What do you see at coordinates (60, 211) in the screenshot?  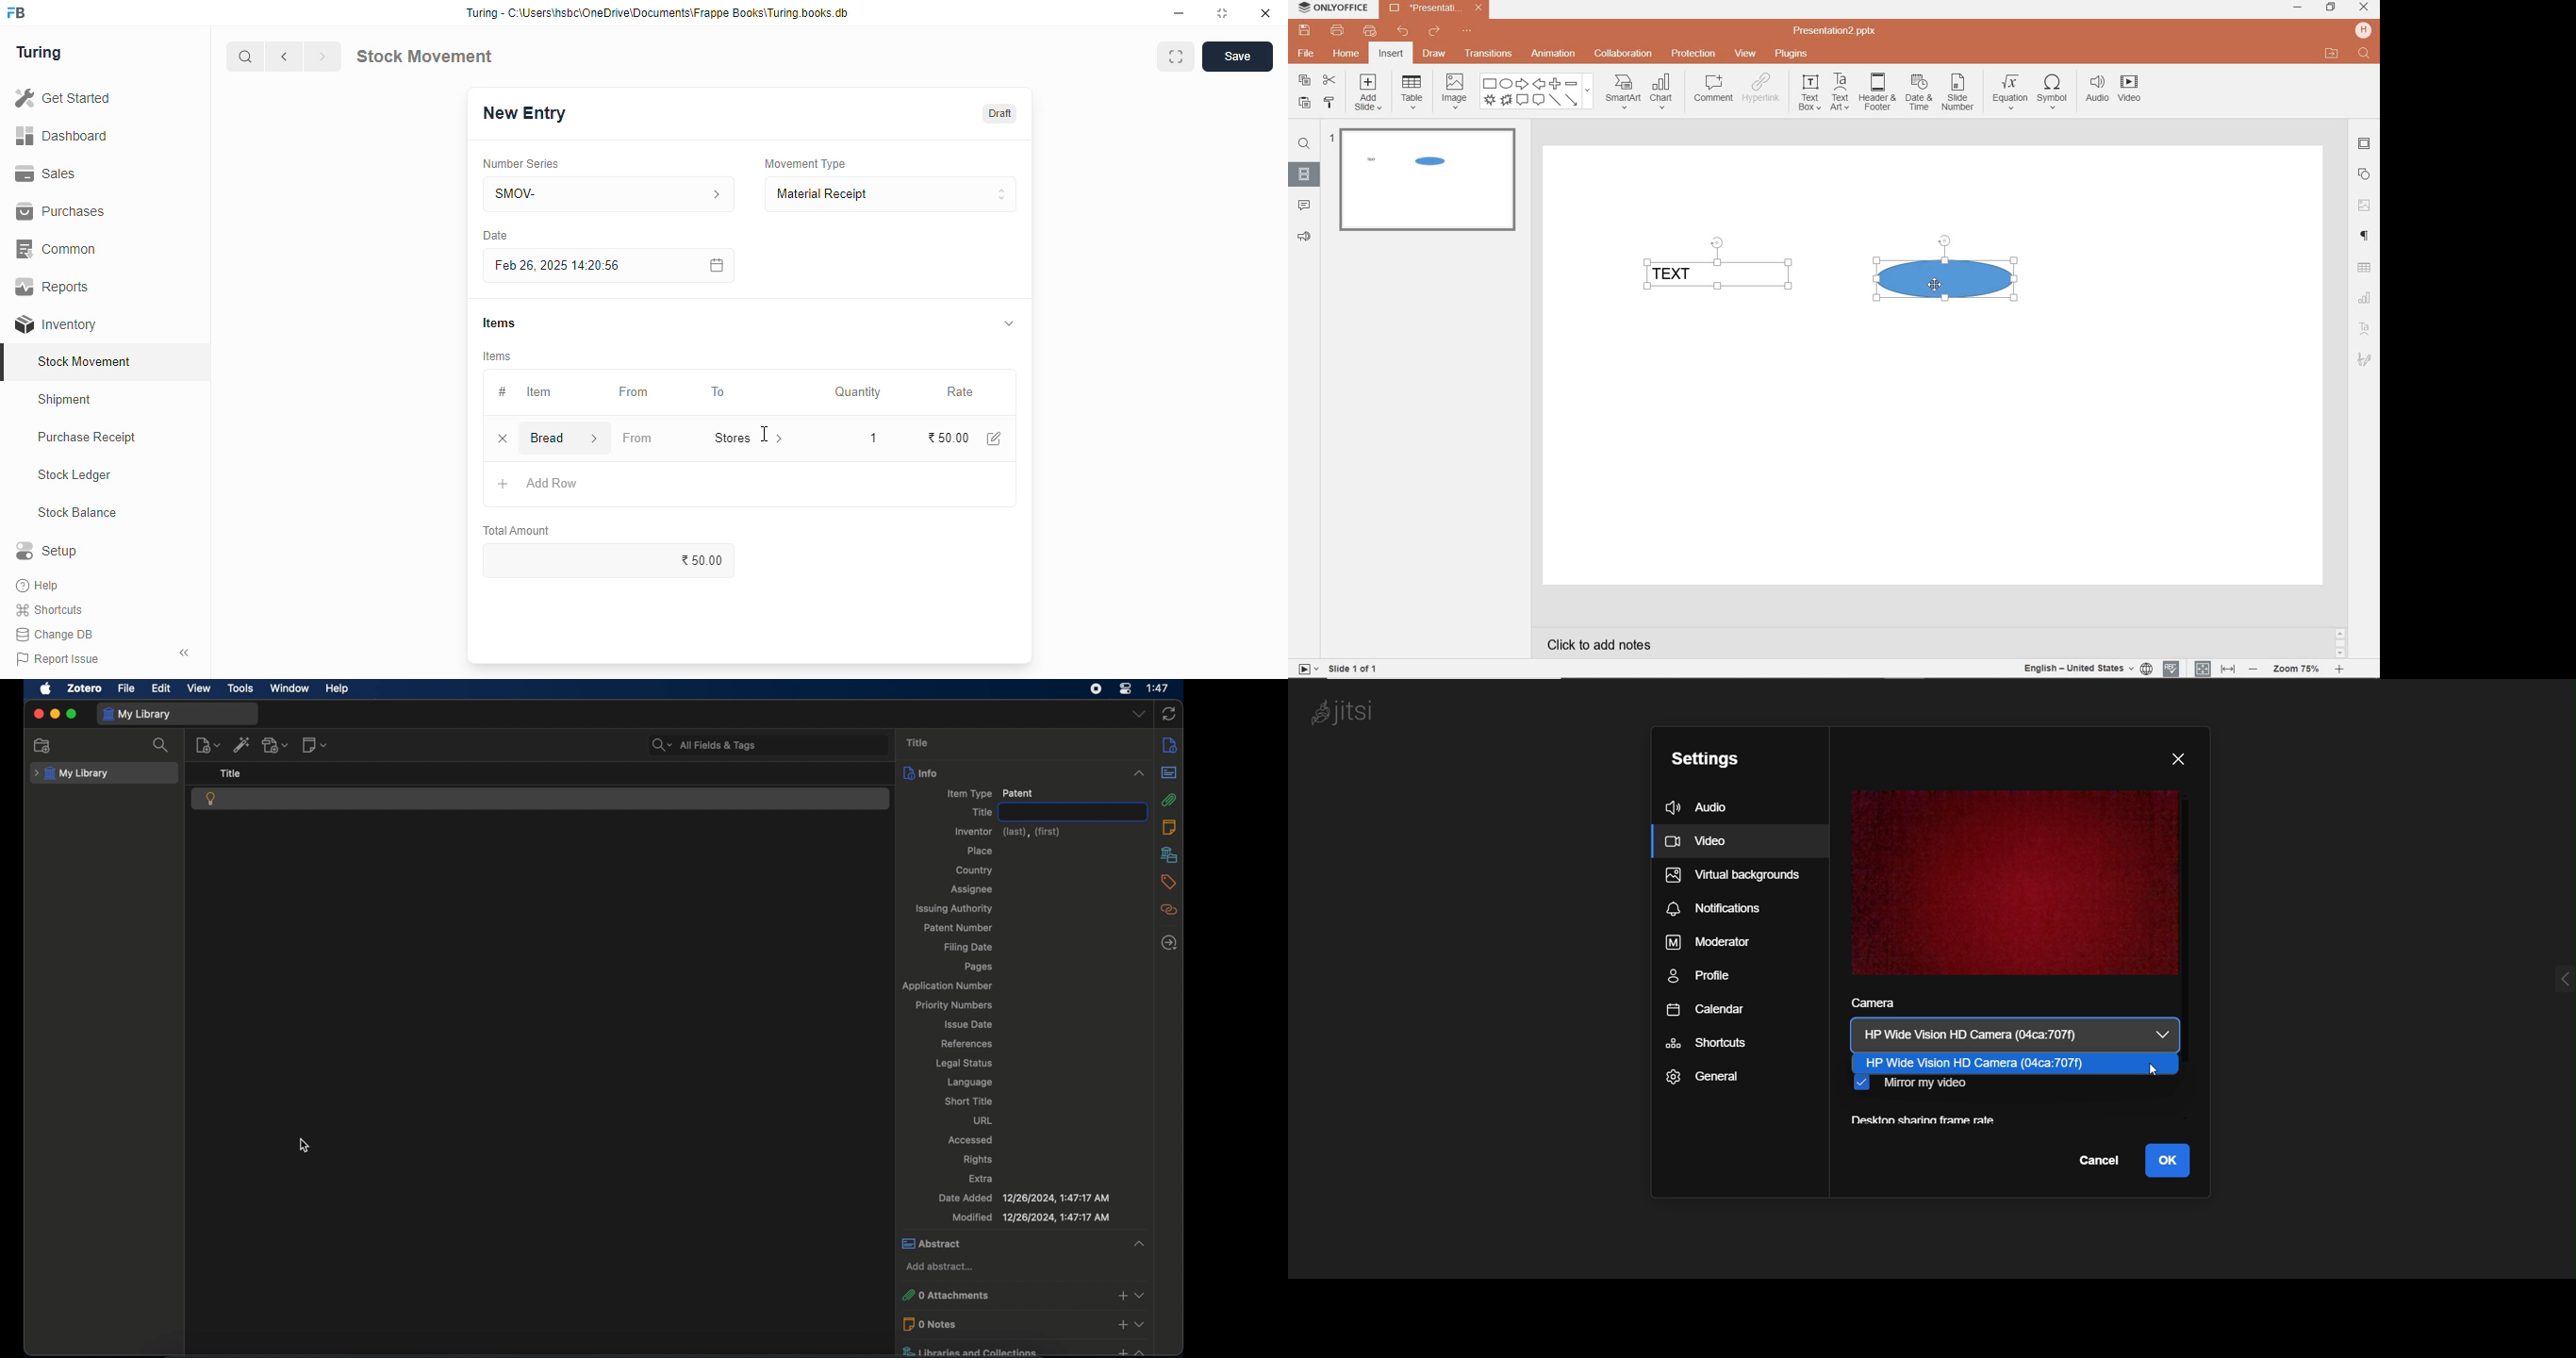 I see `purchases` at bounding box center [60, 211].